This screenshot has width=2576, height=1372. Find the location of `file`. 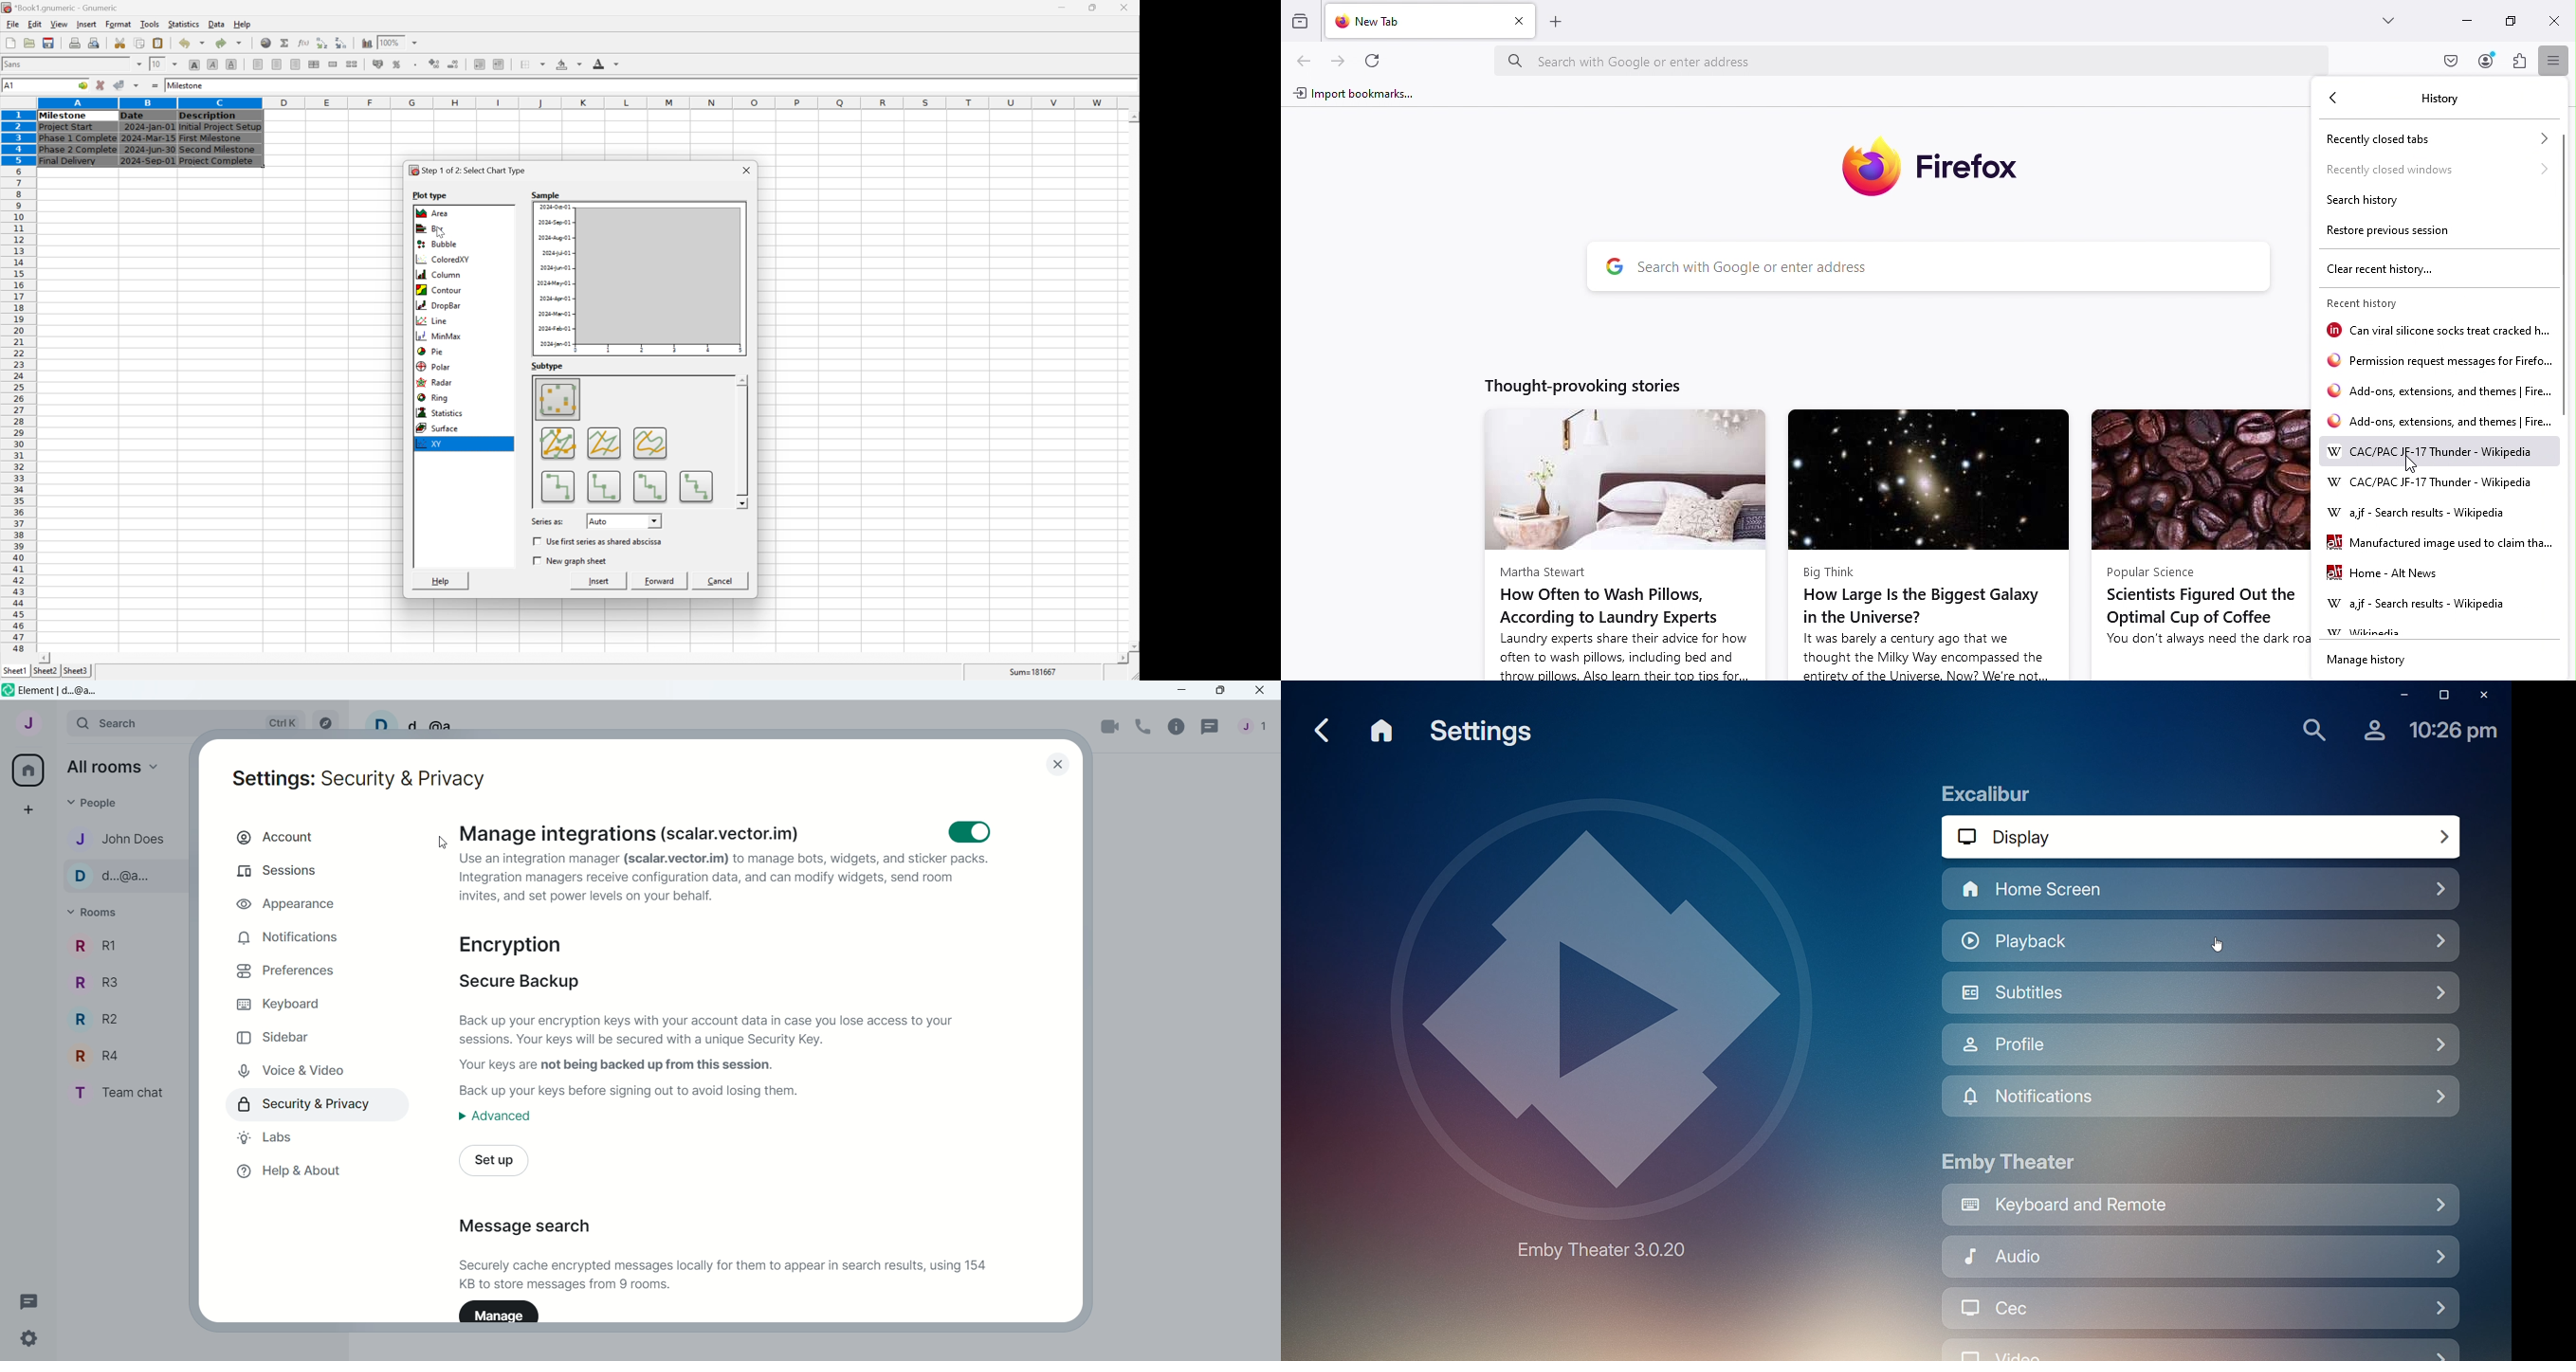

file is located at coordinates (12, 24).